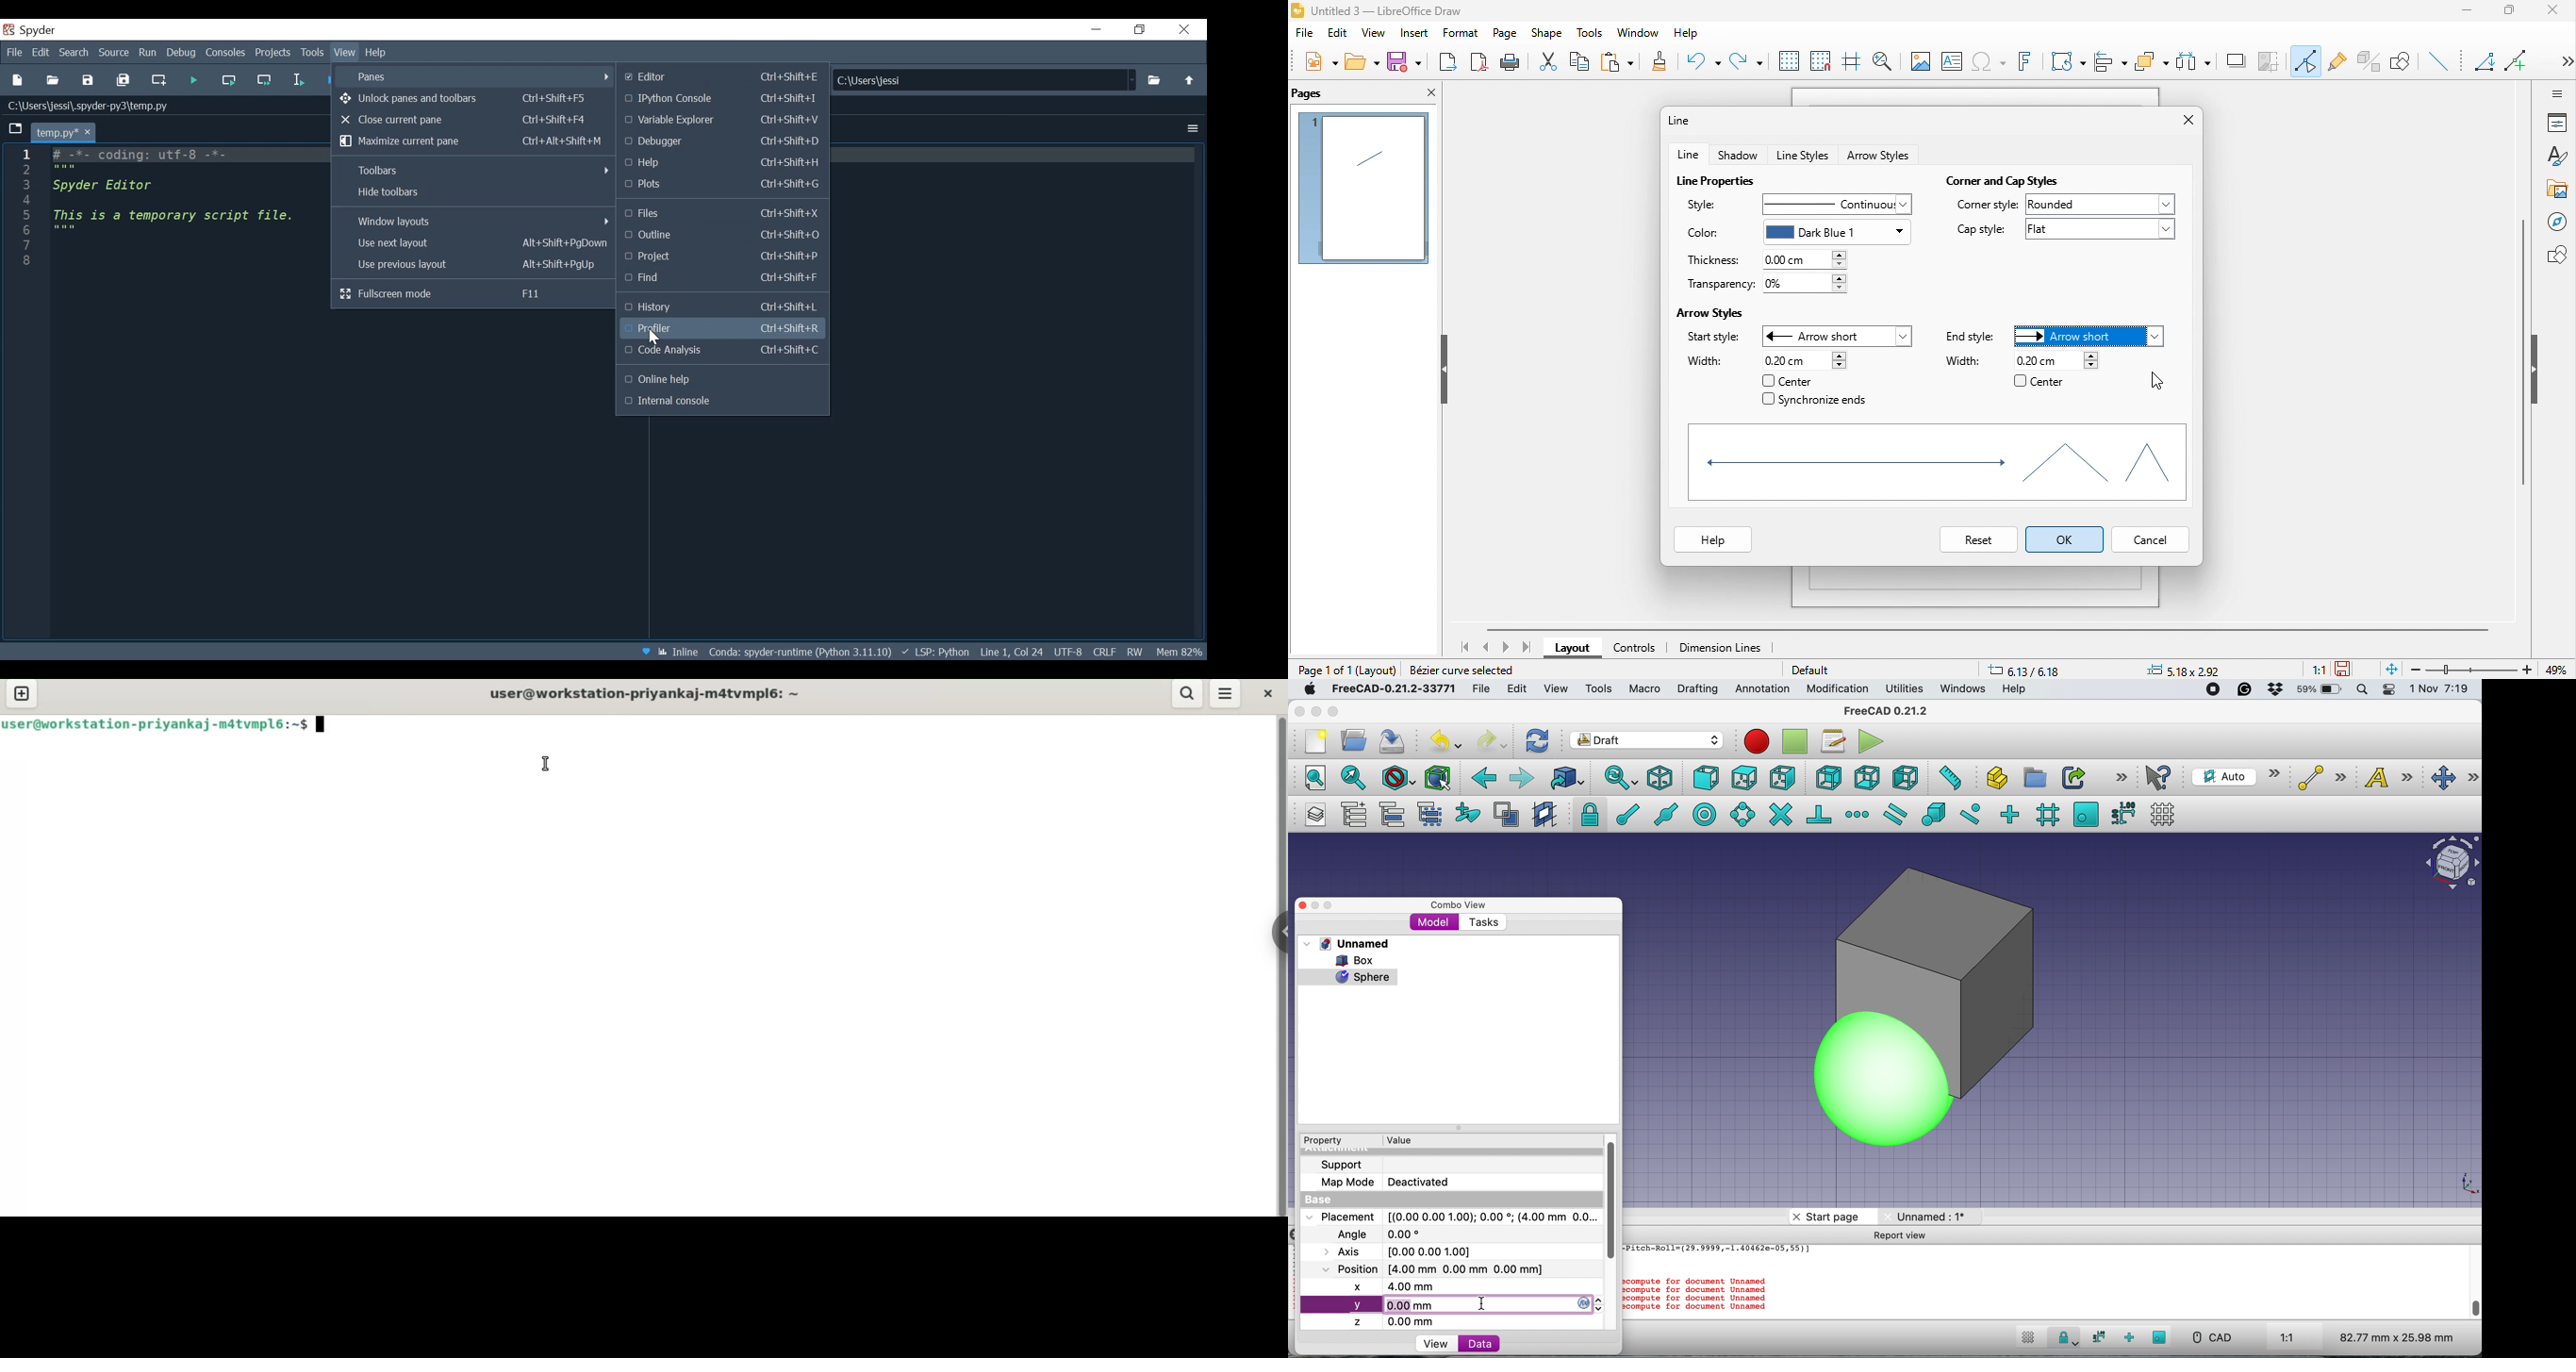 This screenshot has width=2576, height=1372. Describe the element at coordinates (1835, 1216) in the screenshot. I see `start page` at that location.